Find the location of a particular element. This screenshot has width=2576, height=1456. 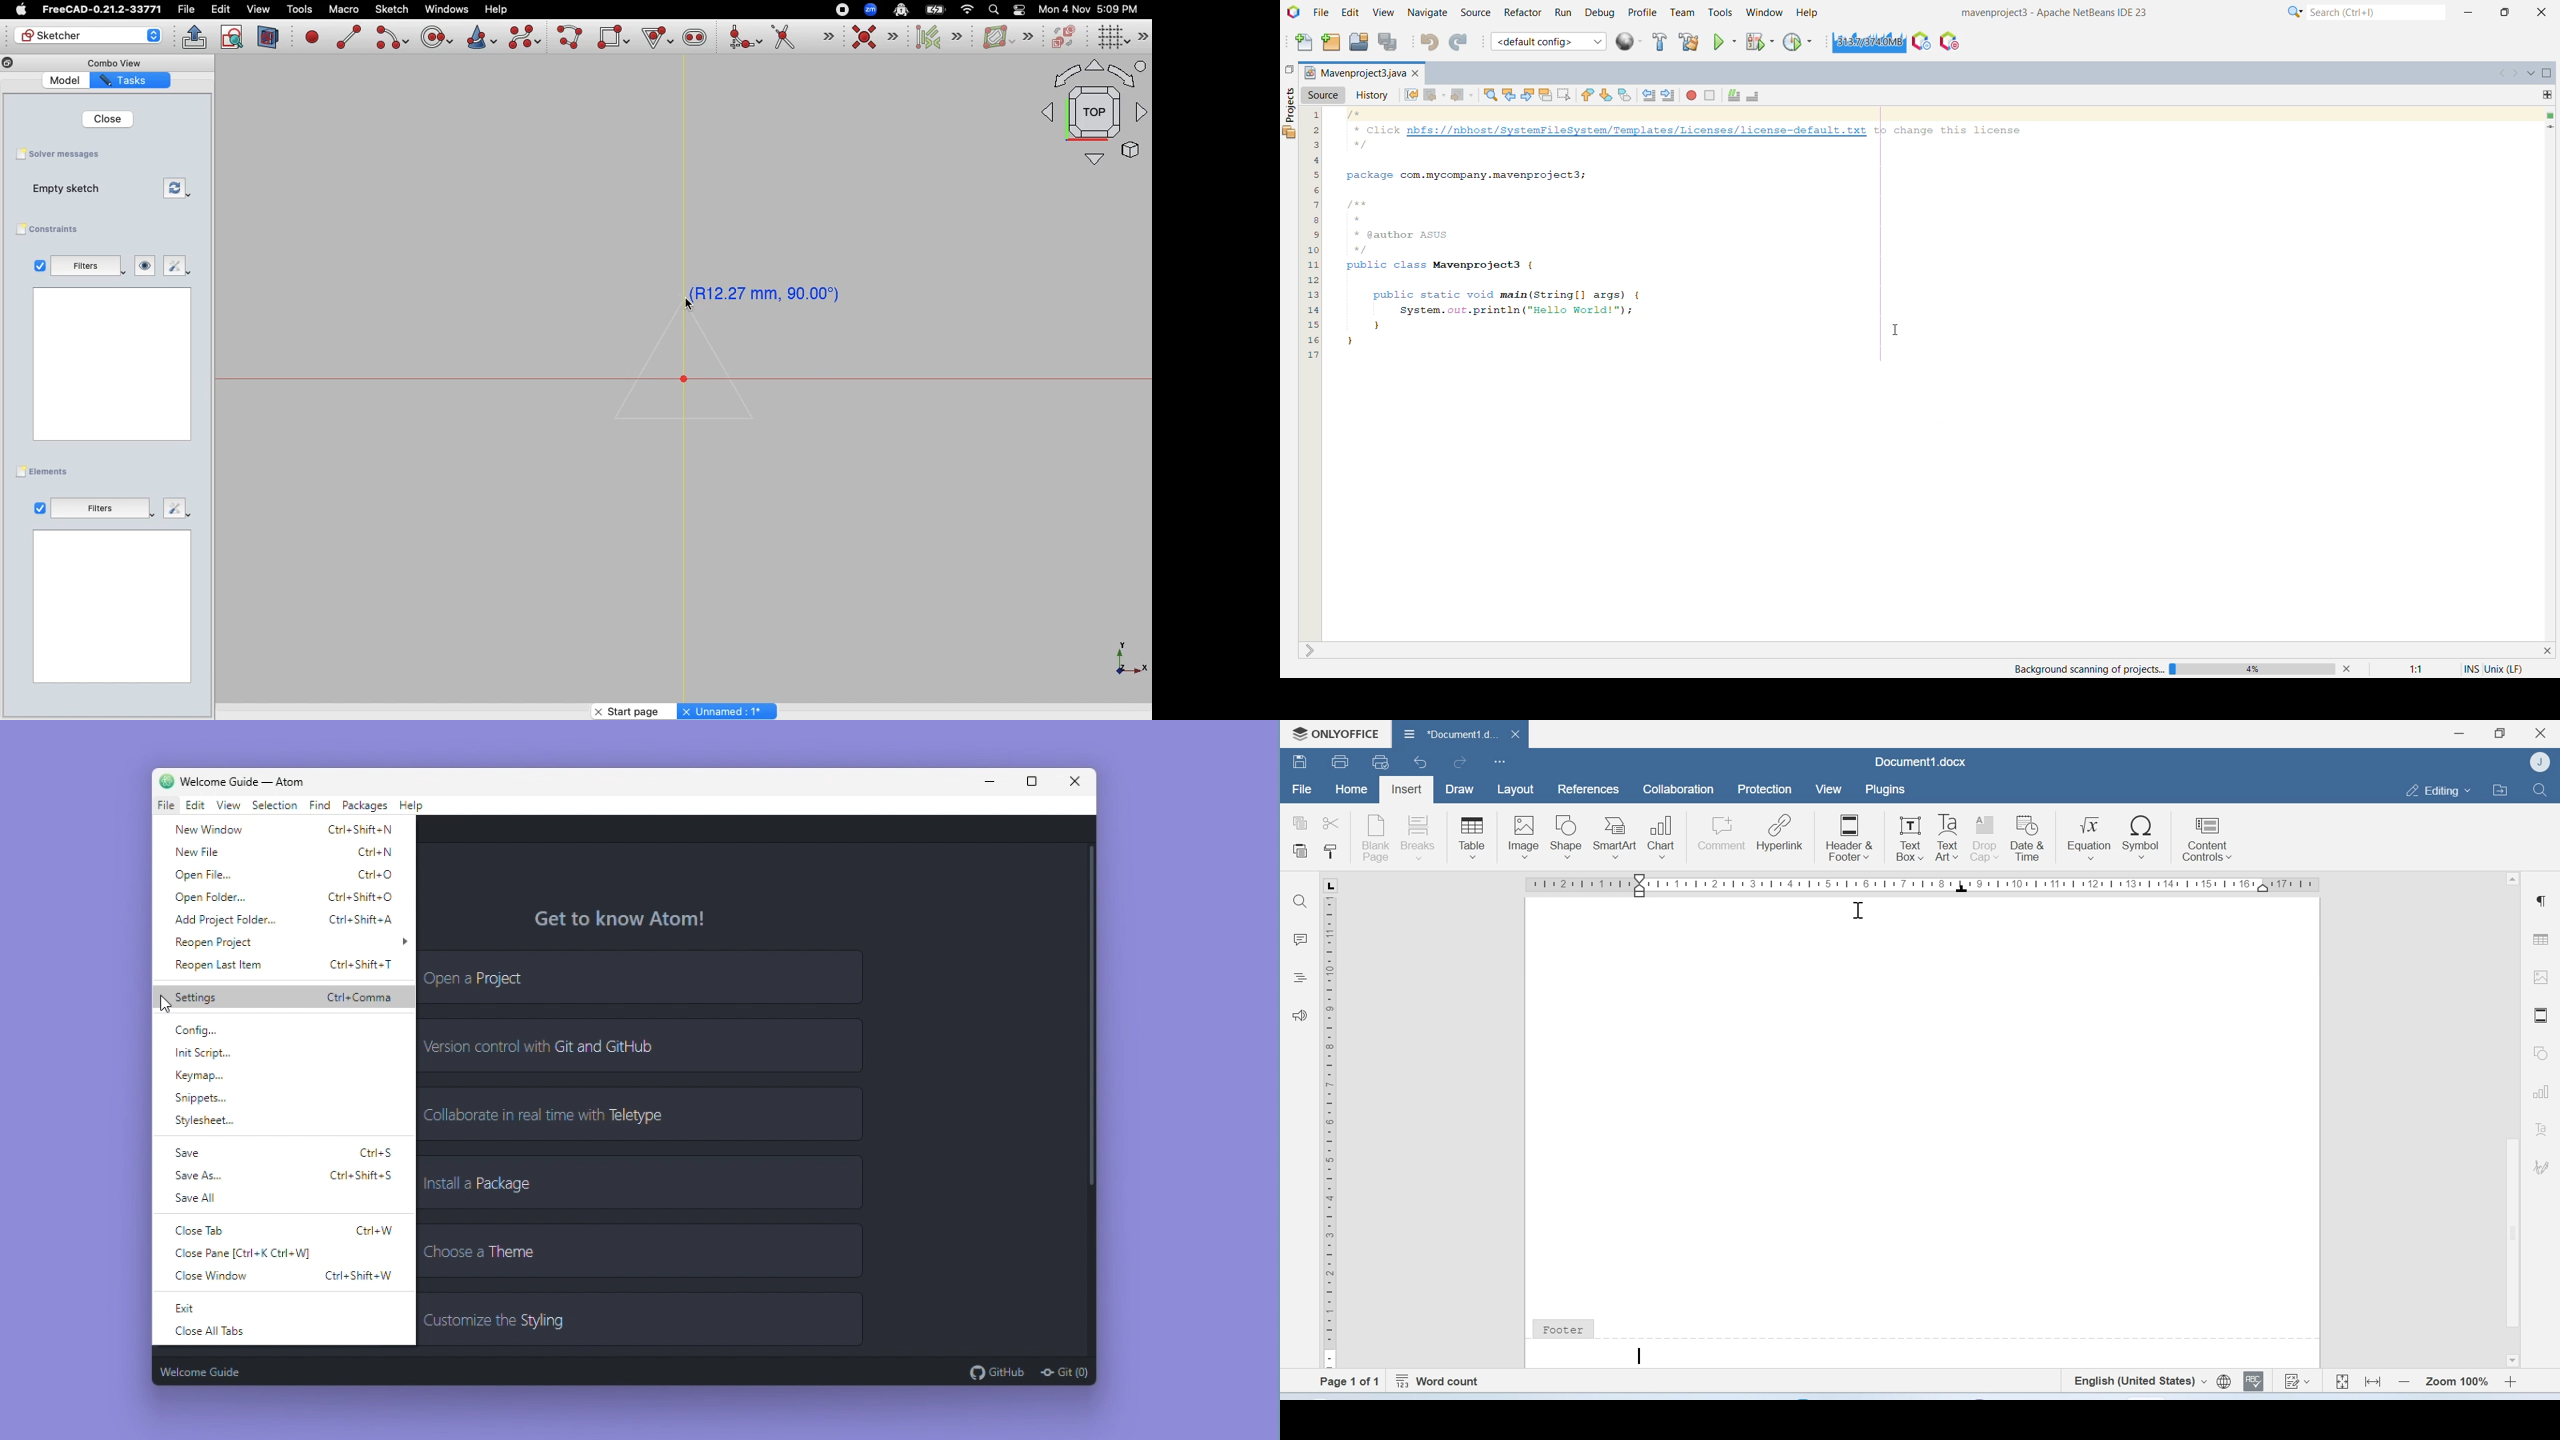

Track changes is located at coordinates (2298, 1383).